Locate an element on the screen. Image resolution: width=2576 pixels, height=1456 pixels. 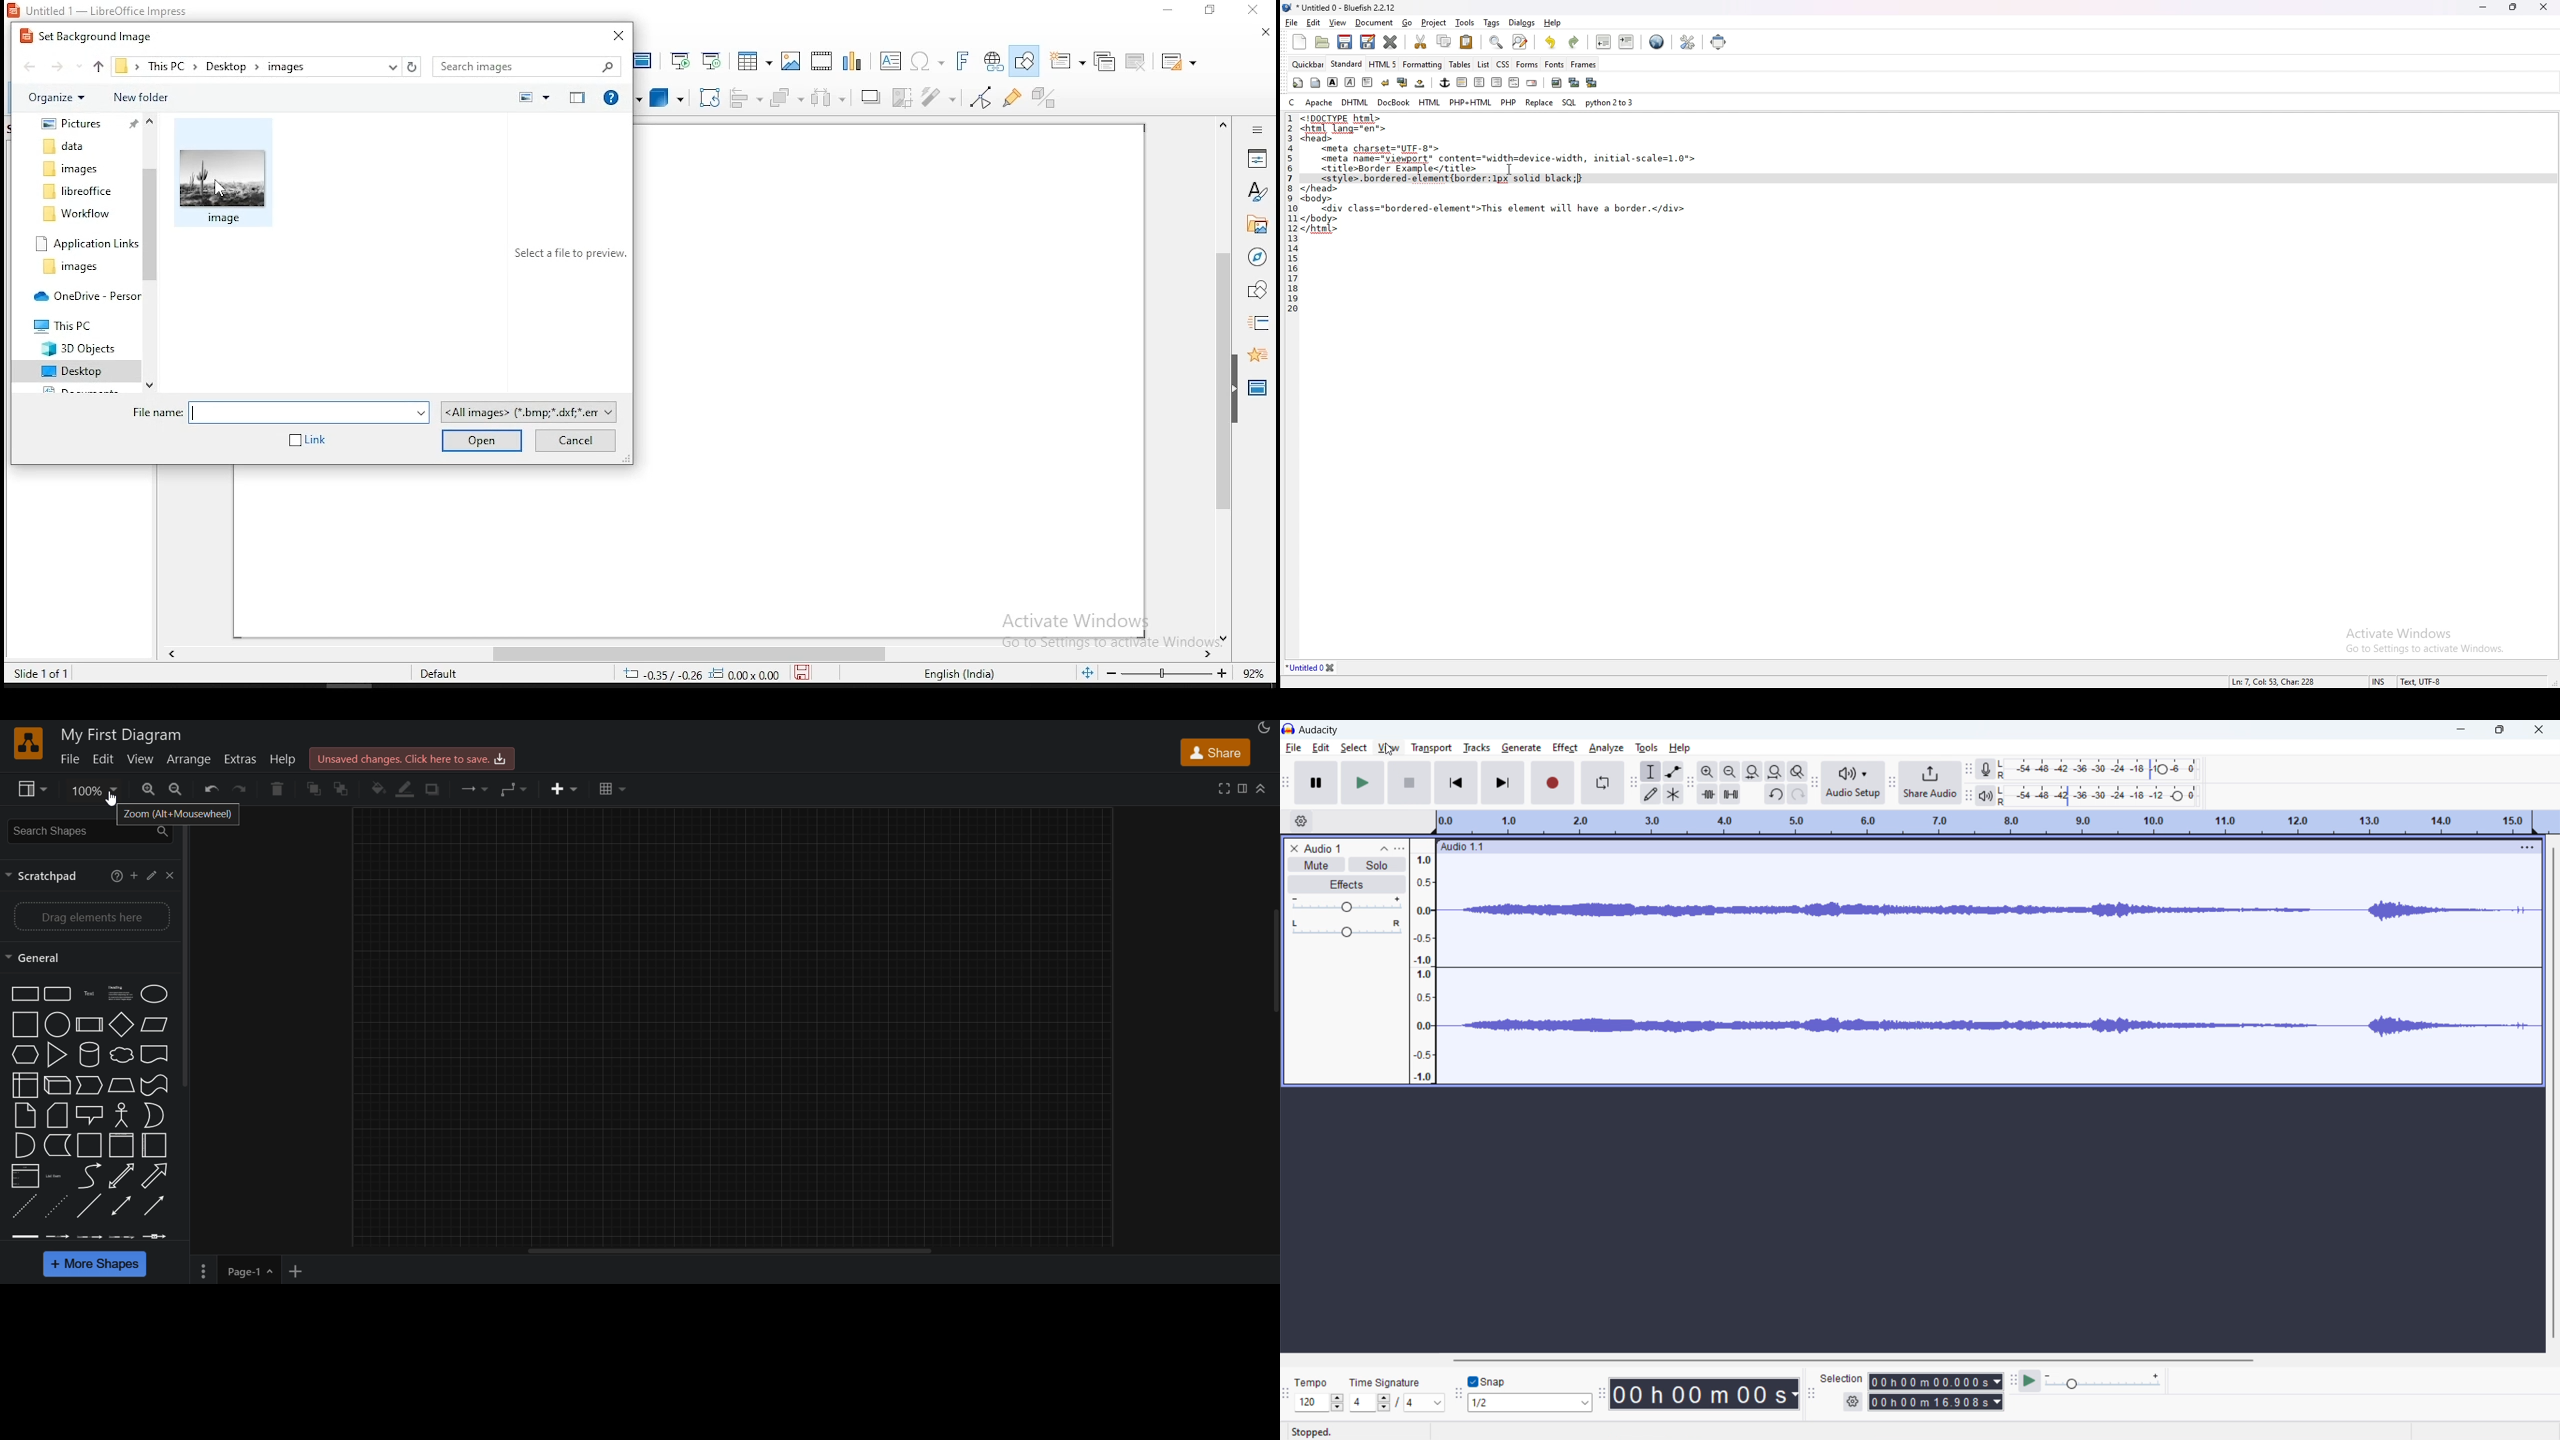
properties is located at coordinates (1257, 158).